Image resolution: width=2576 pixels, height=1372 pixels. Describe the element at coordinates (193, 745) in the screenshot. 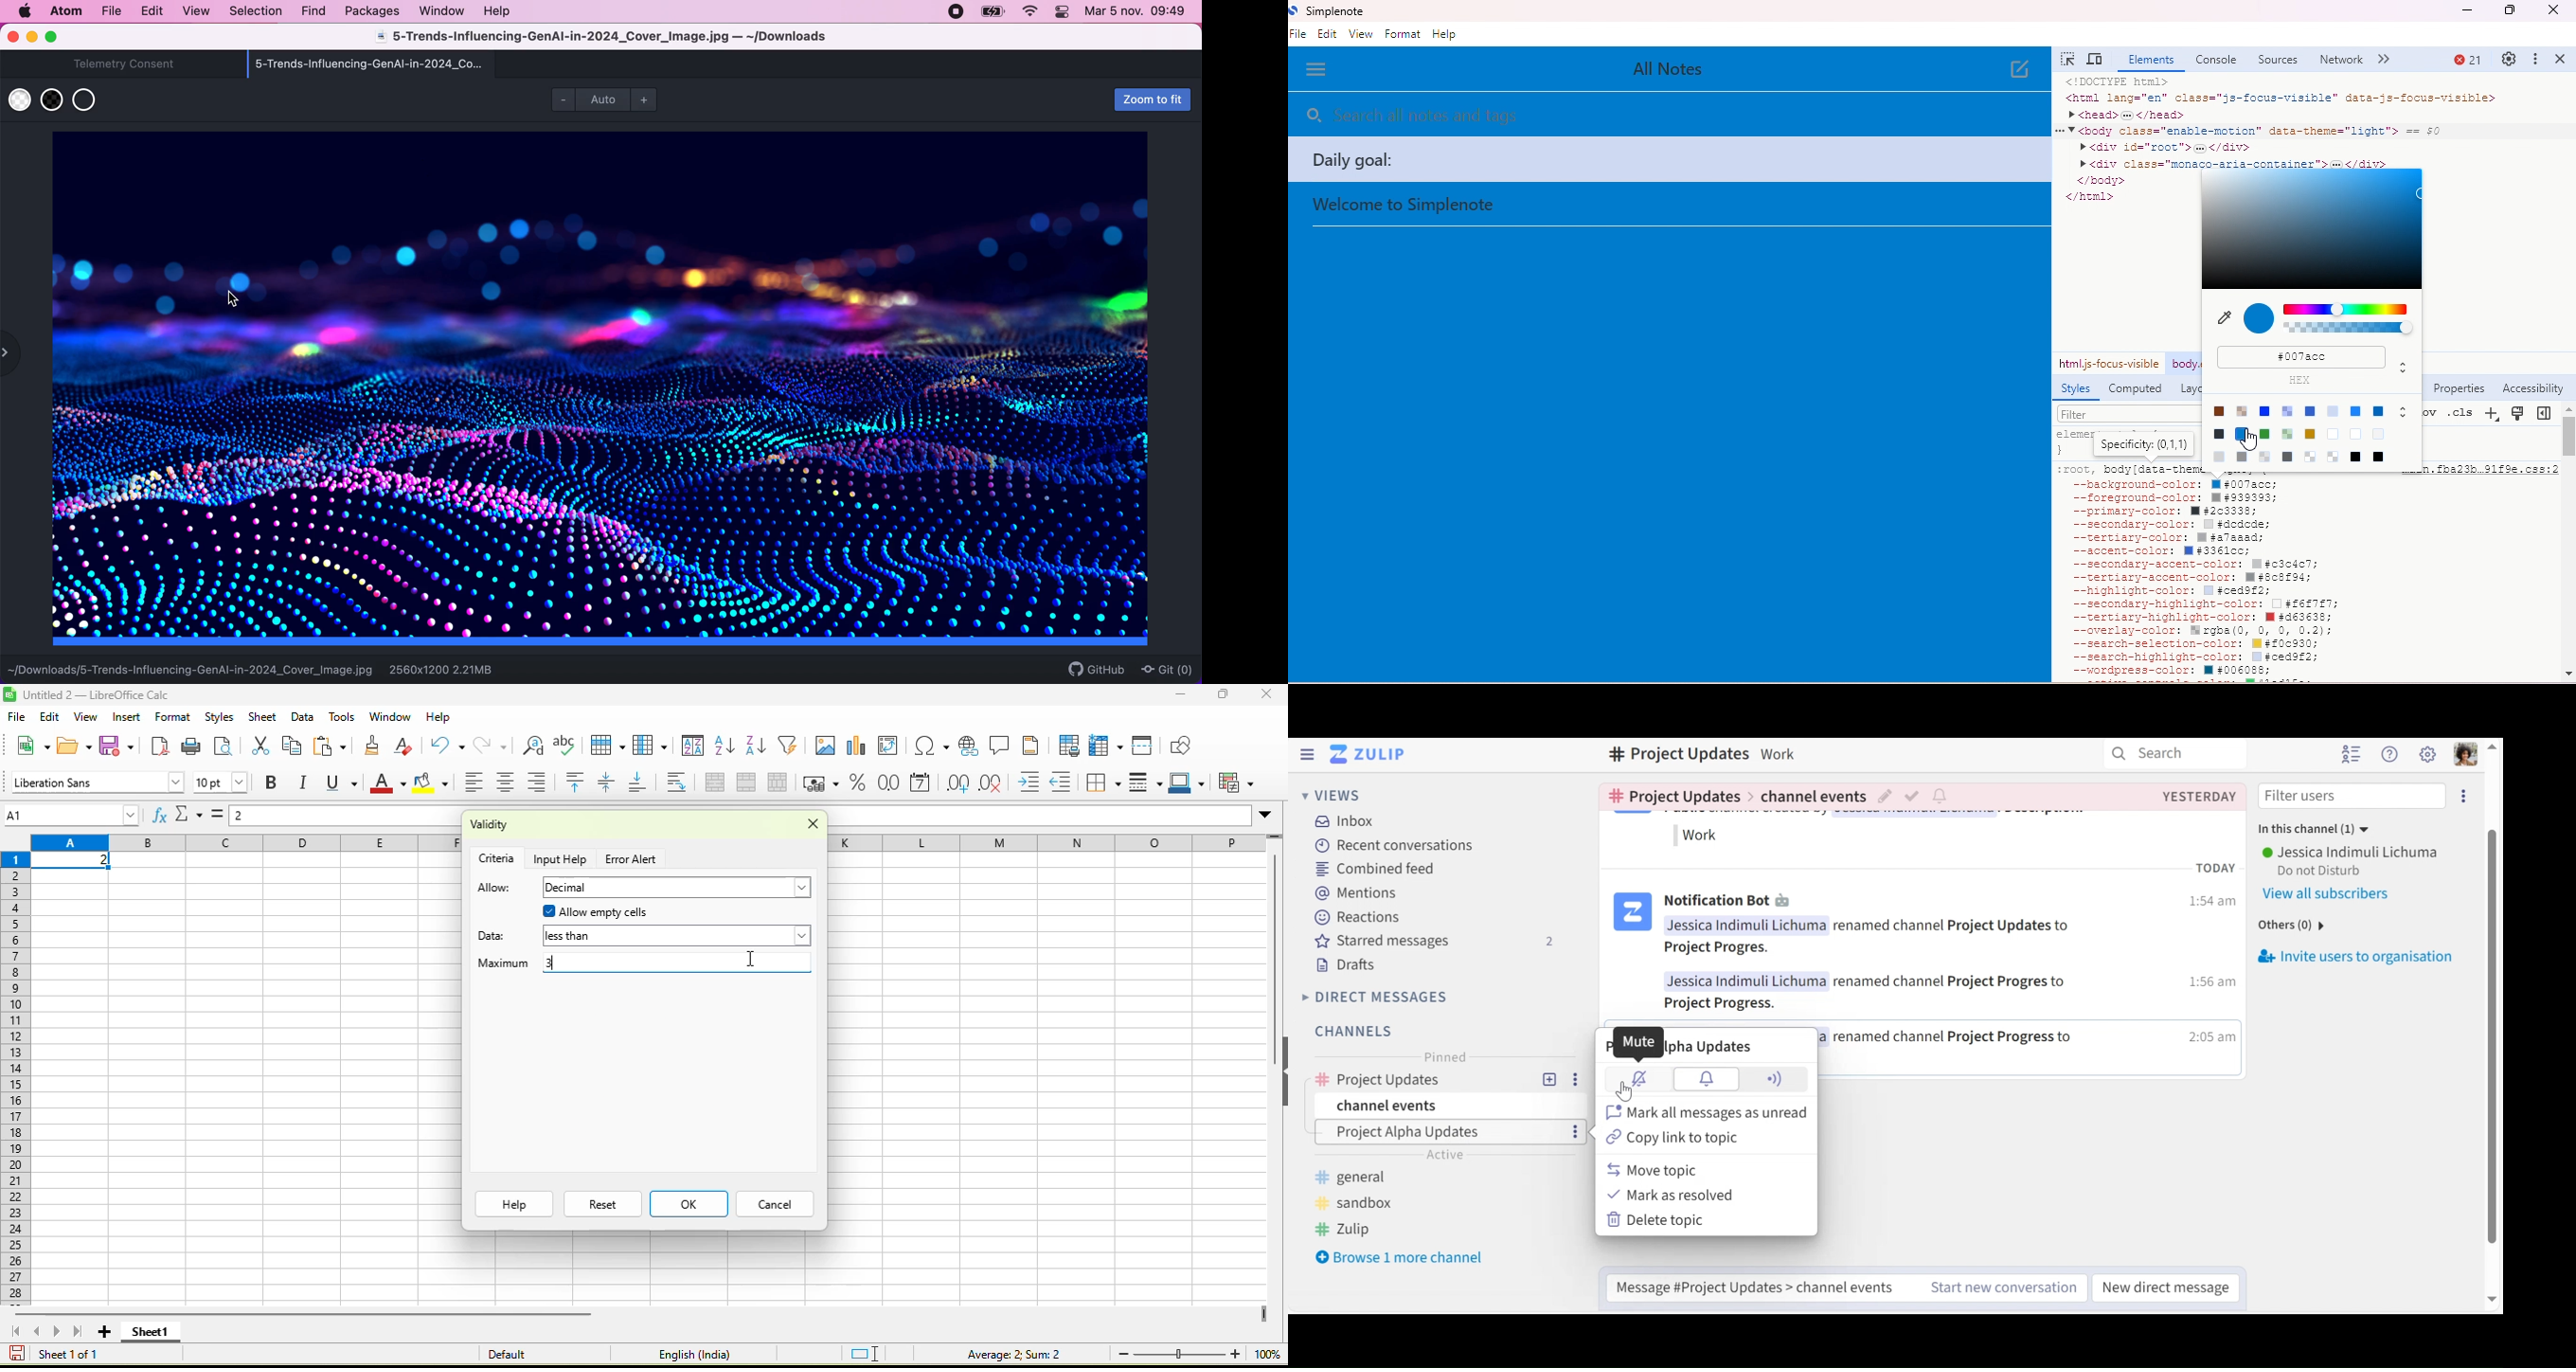

I see `print` at that location.